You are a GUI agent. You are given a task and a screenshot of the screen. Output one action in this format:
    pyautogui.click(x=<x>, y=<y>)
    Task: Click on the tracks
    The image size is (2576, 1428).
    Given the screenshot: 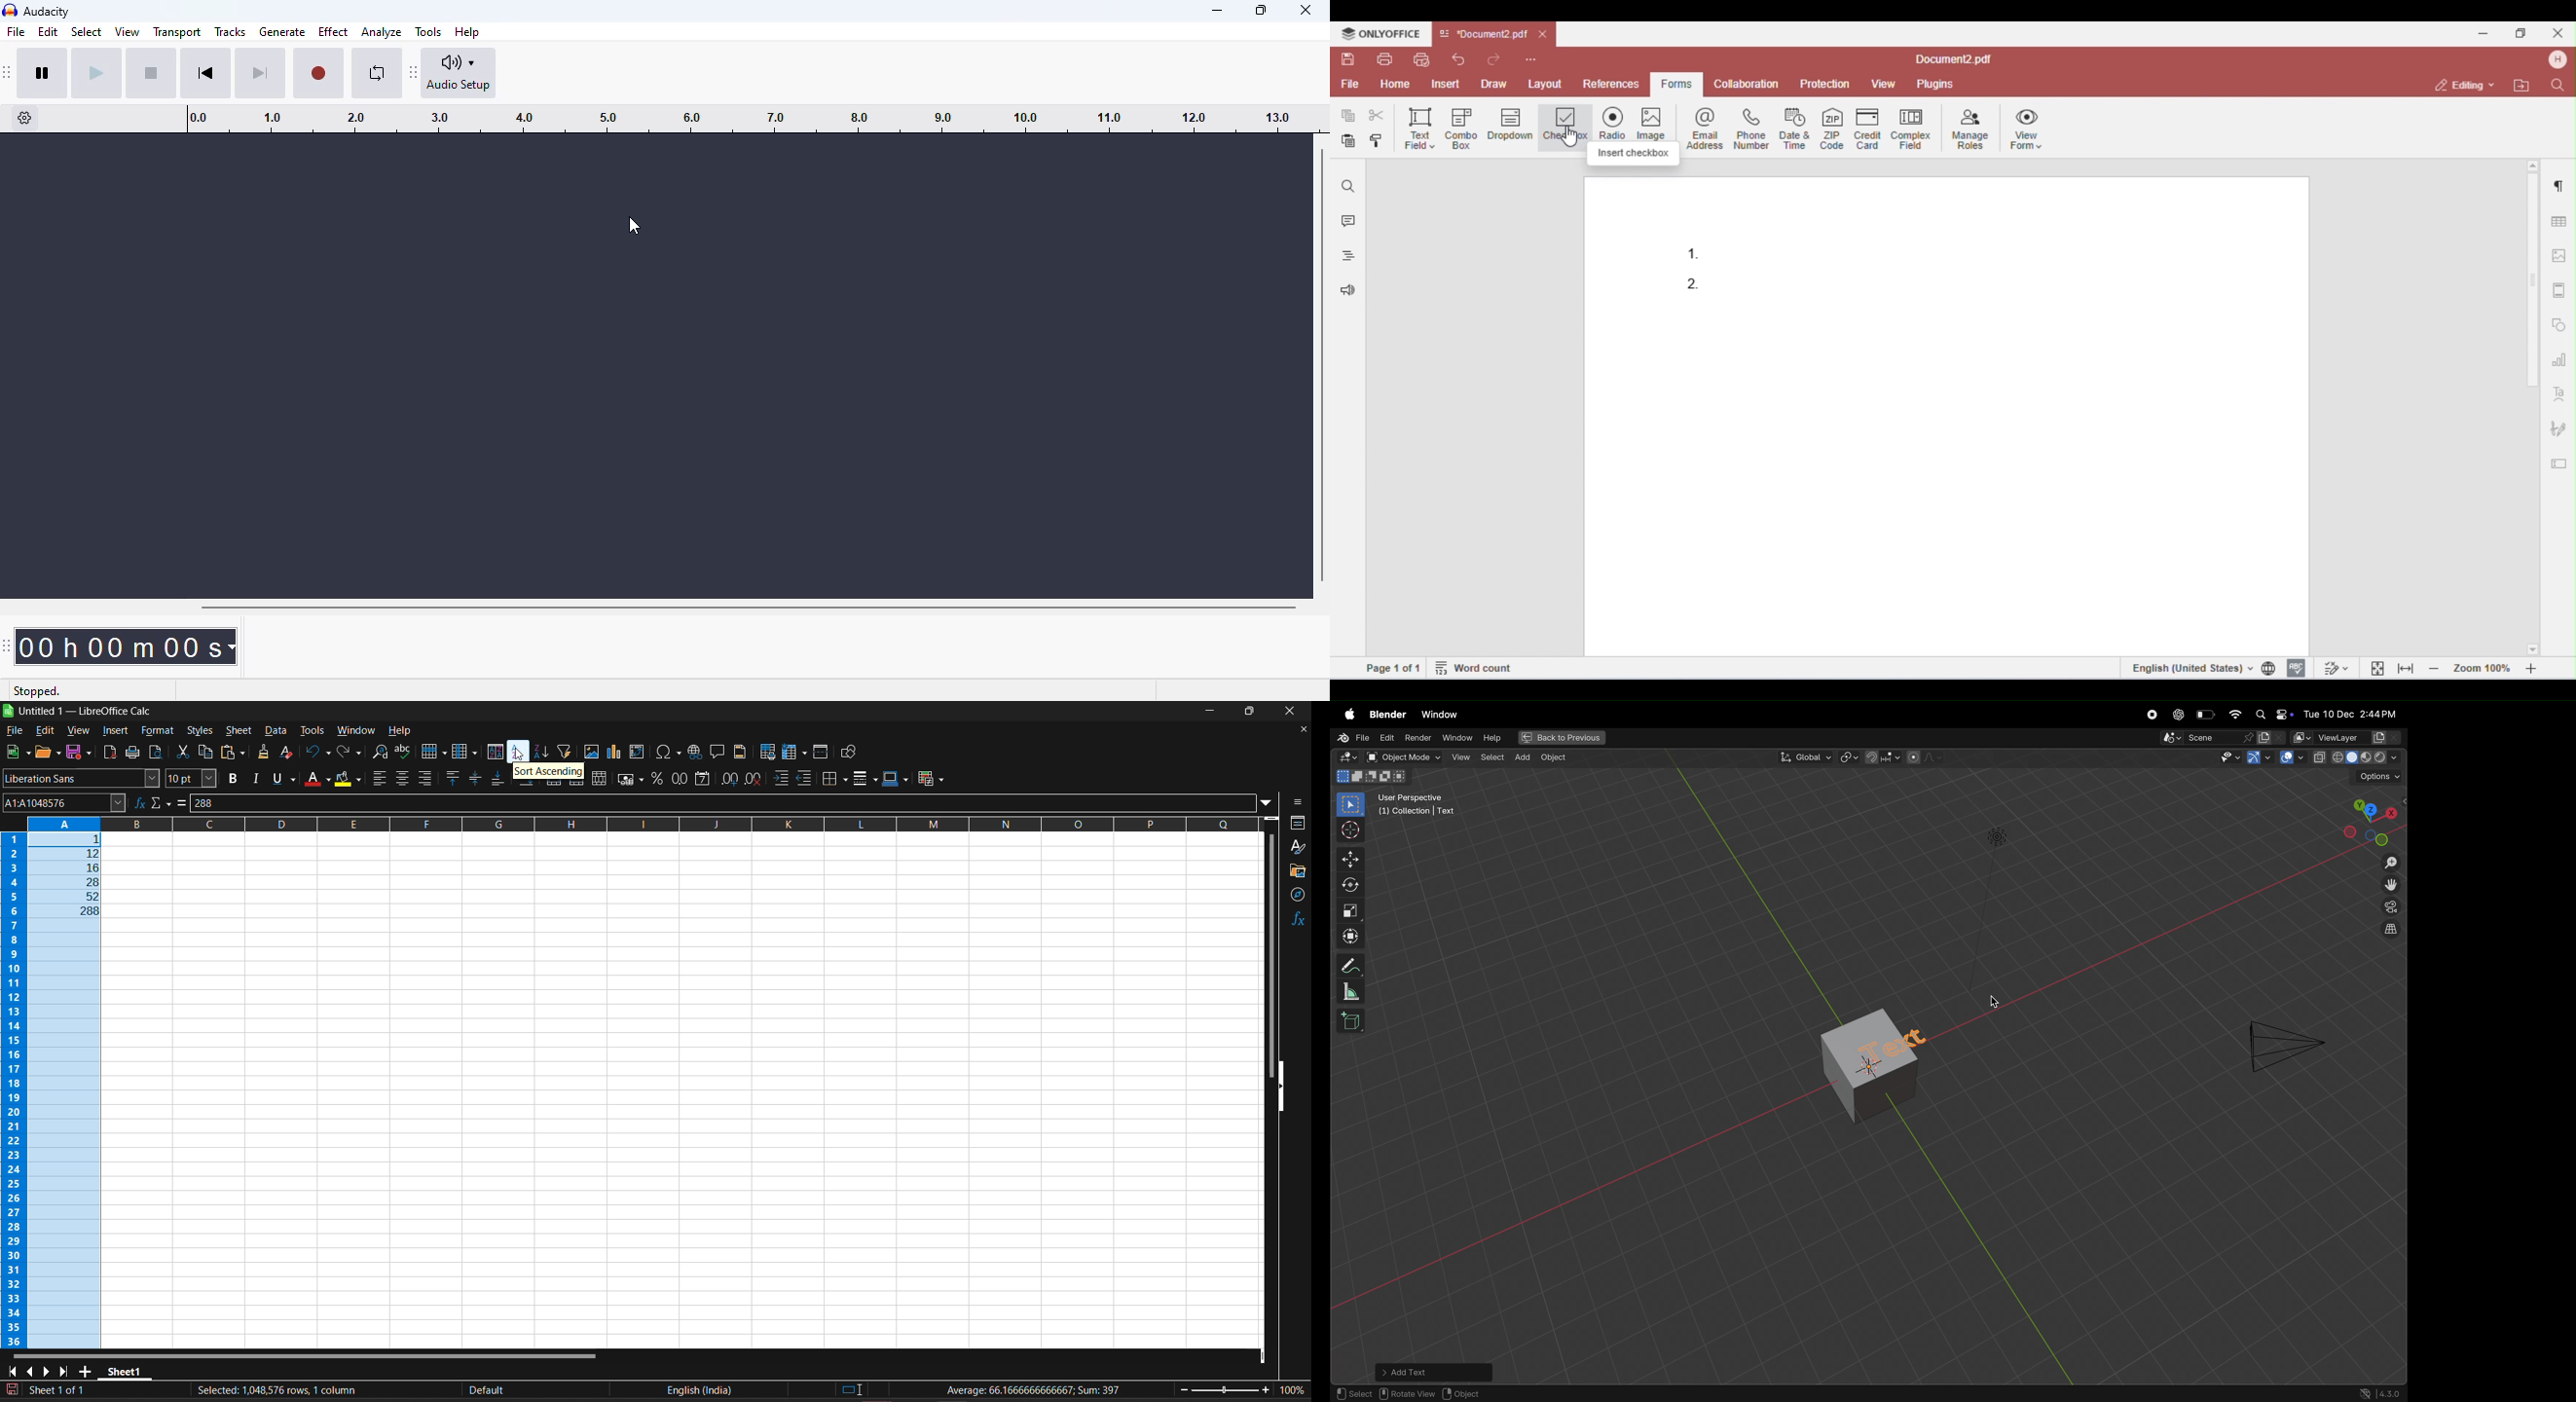 What is the action you would take?
    pyautogui.click(x=230, y=32)
    